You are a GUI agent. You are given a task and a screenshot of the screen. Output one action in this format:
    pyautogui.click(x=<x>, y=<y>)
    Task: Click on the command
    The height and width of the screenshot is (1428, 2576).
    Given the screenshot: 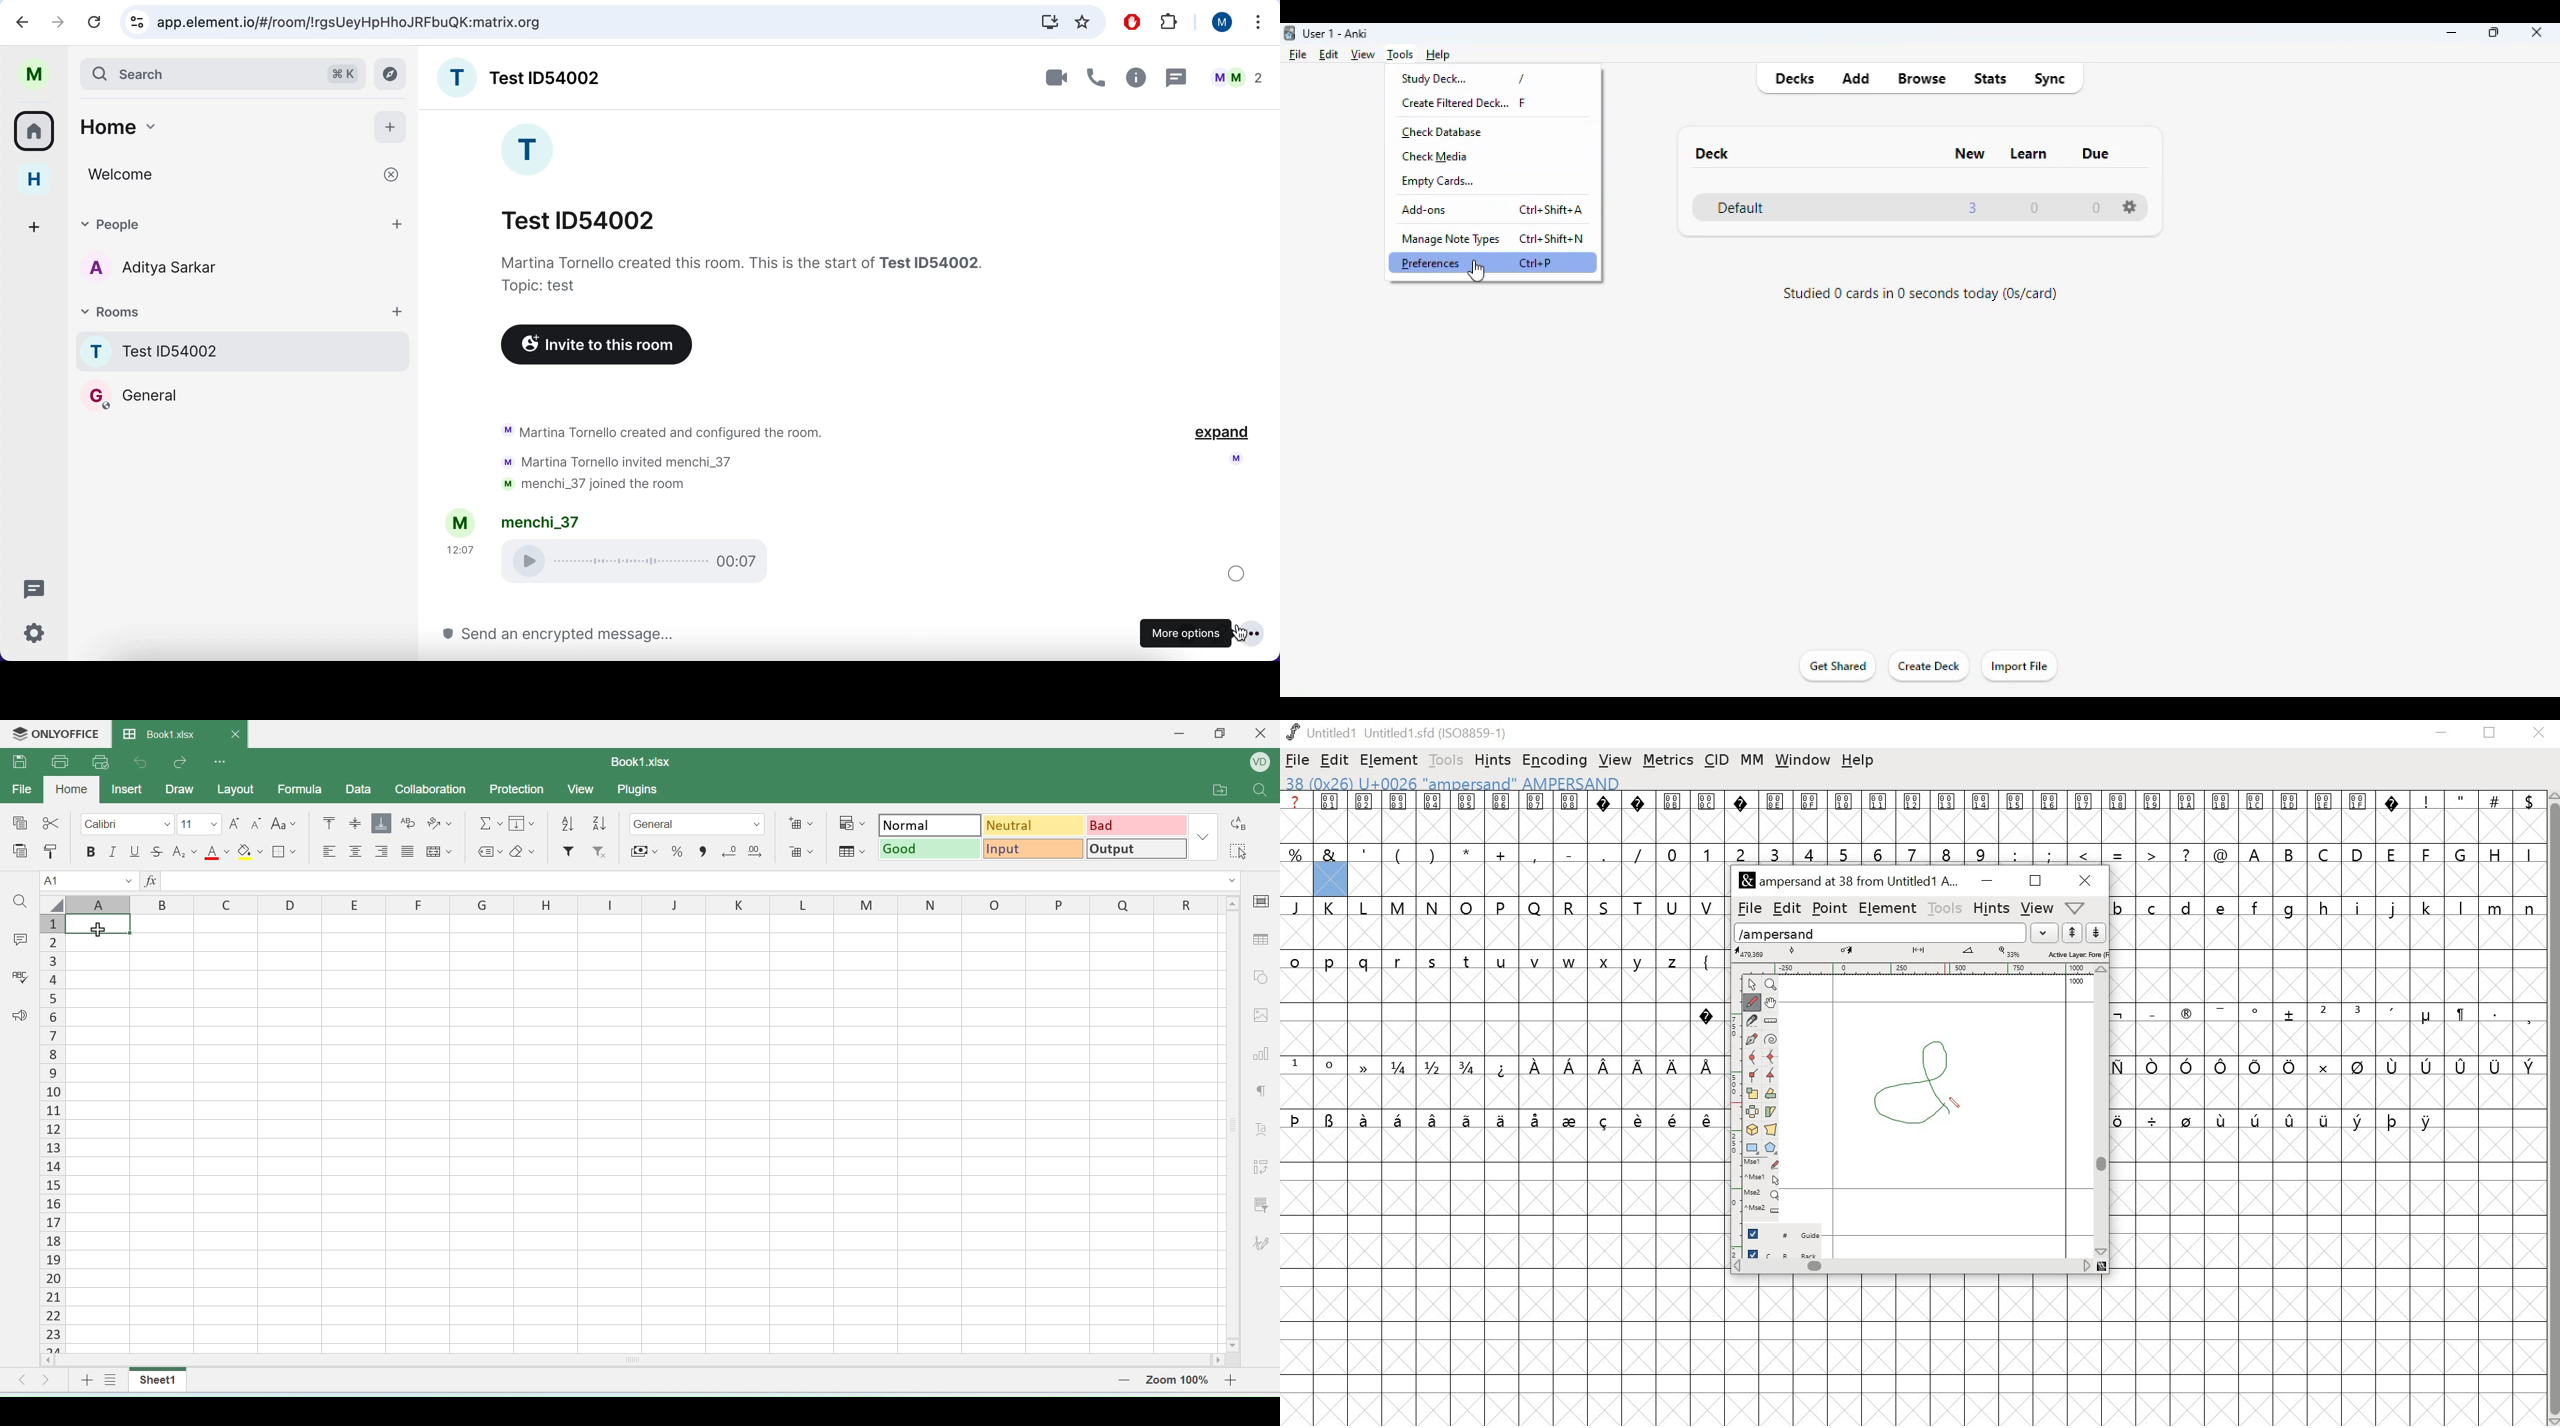 What is the action you would take?
    pyautogui.click(x=342, y=72)
    